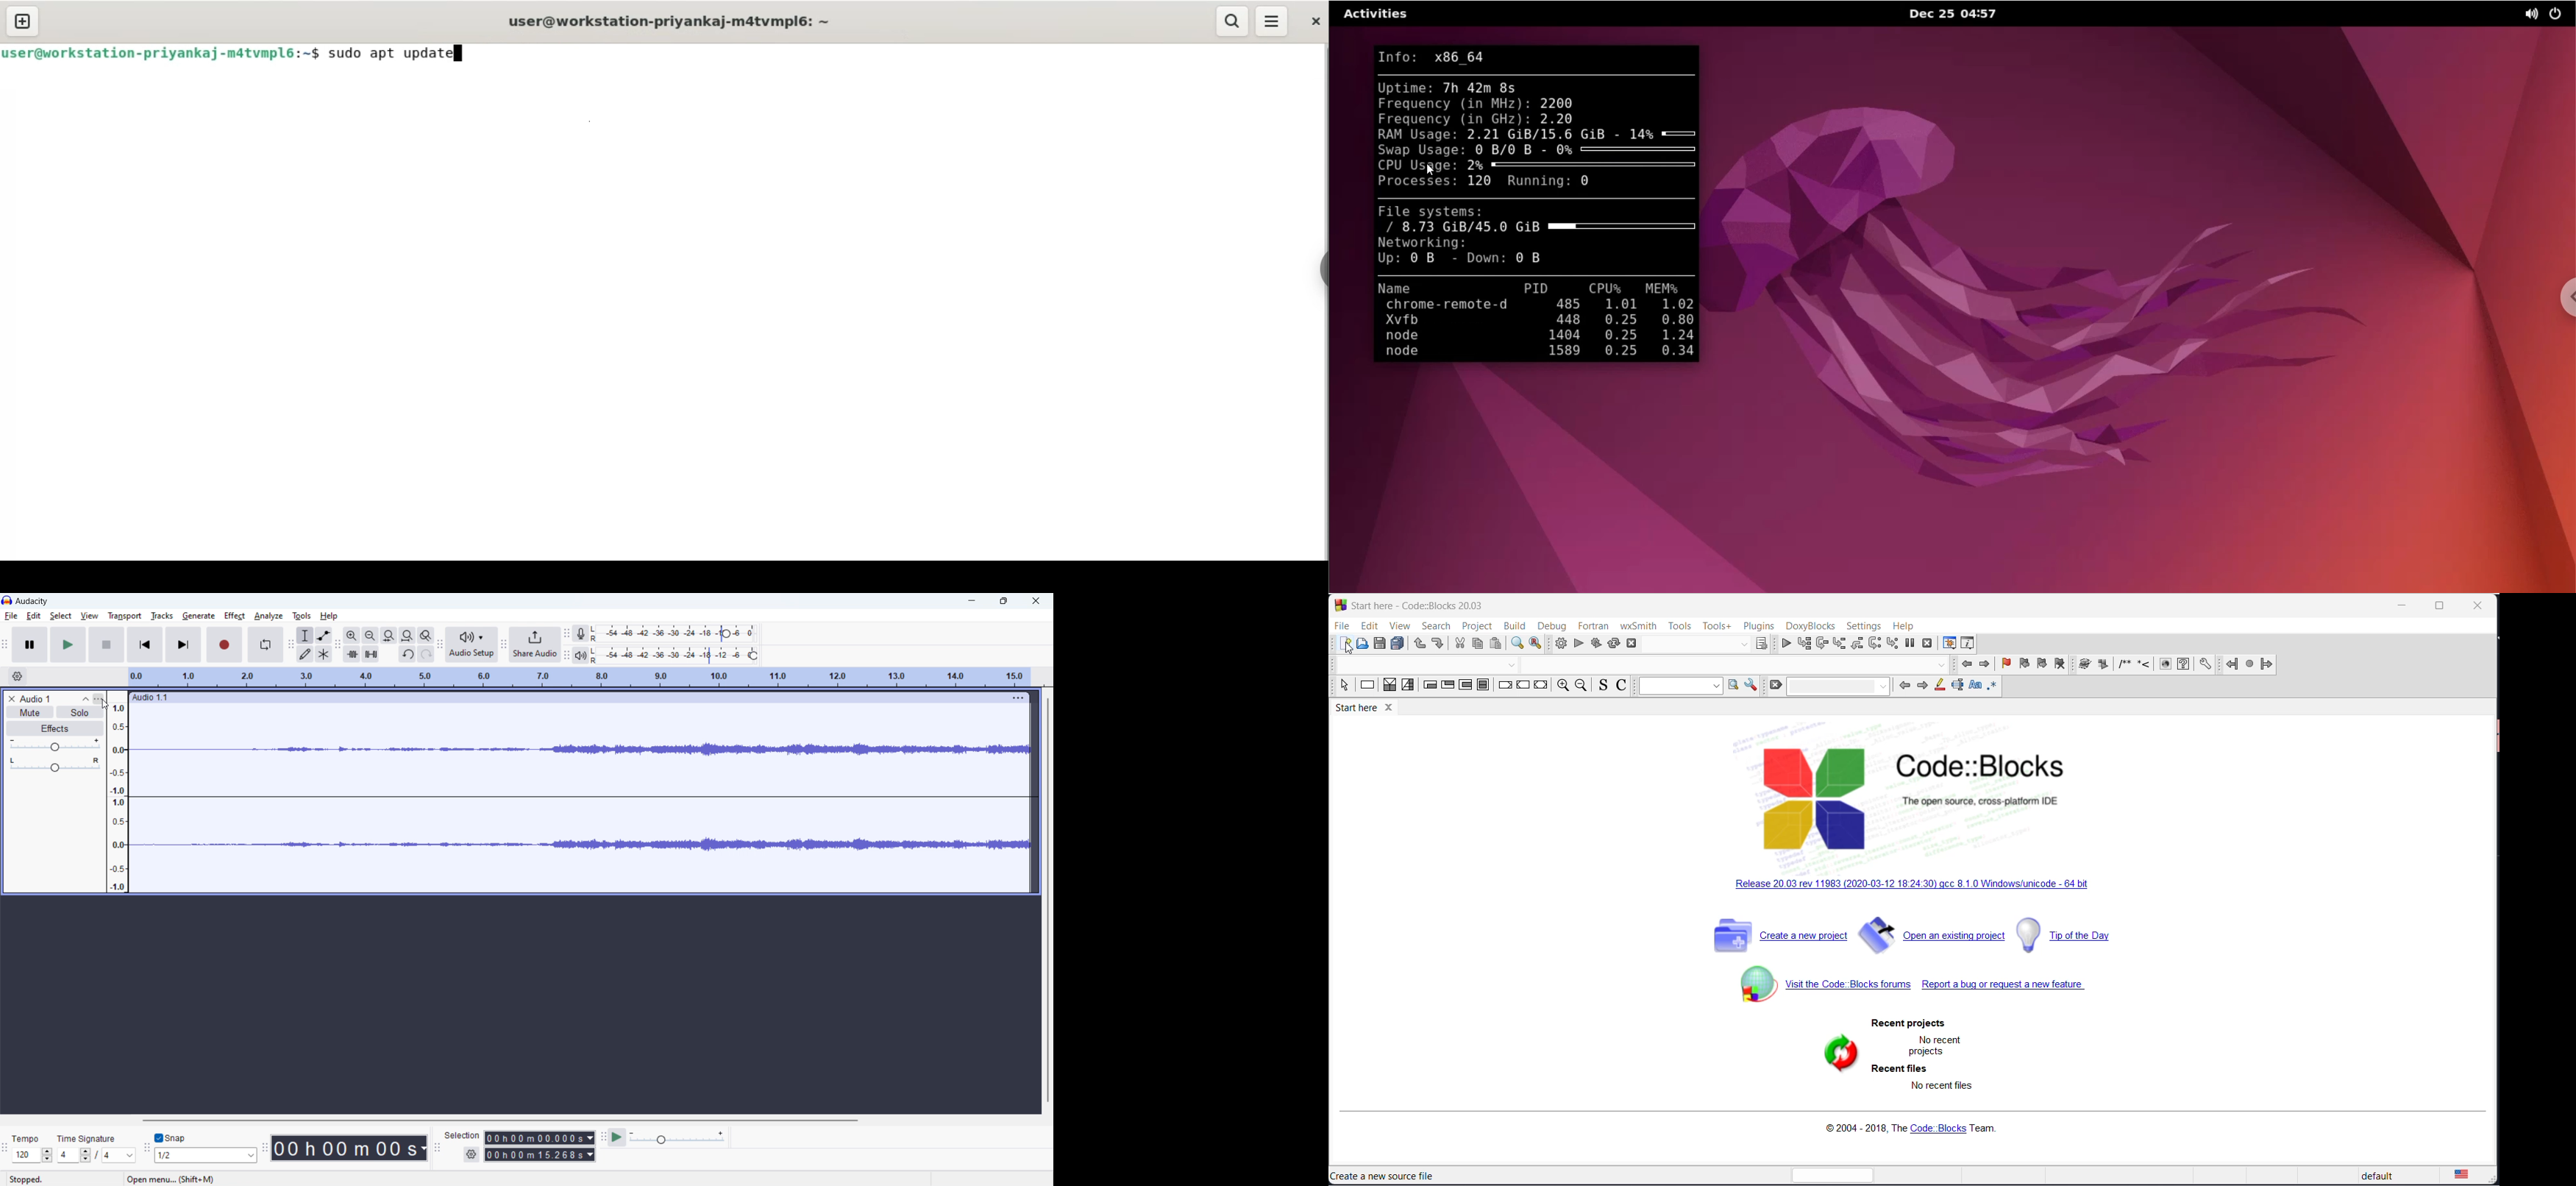 The image size is (2576, 1204). What do you see at coordinates (338, 644) in the screenshot?
I see `edit toolbar` at bounding box center [338, 644].